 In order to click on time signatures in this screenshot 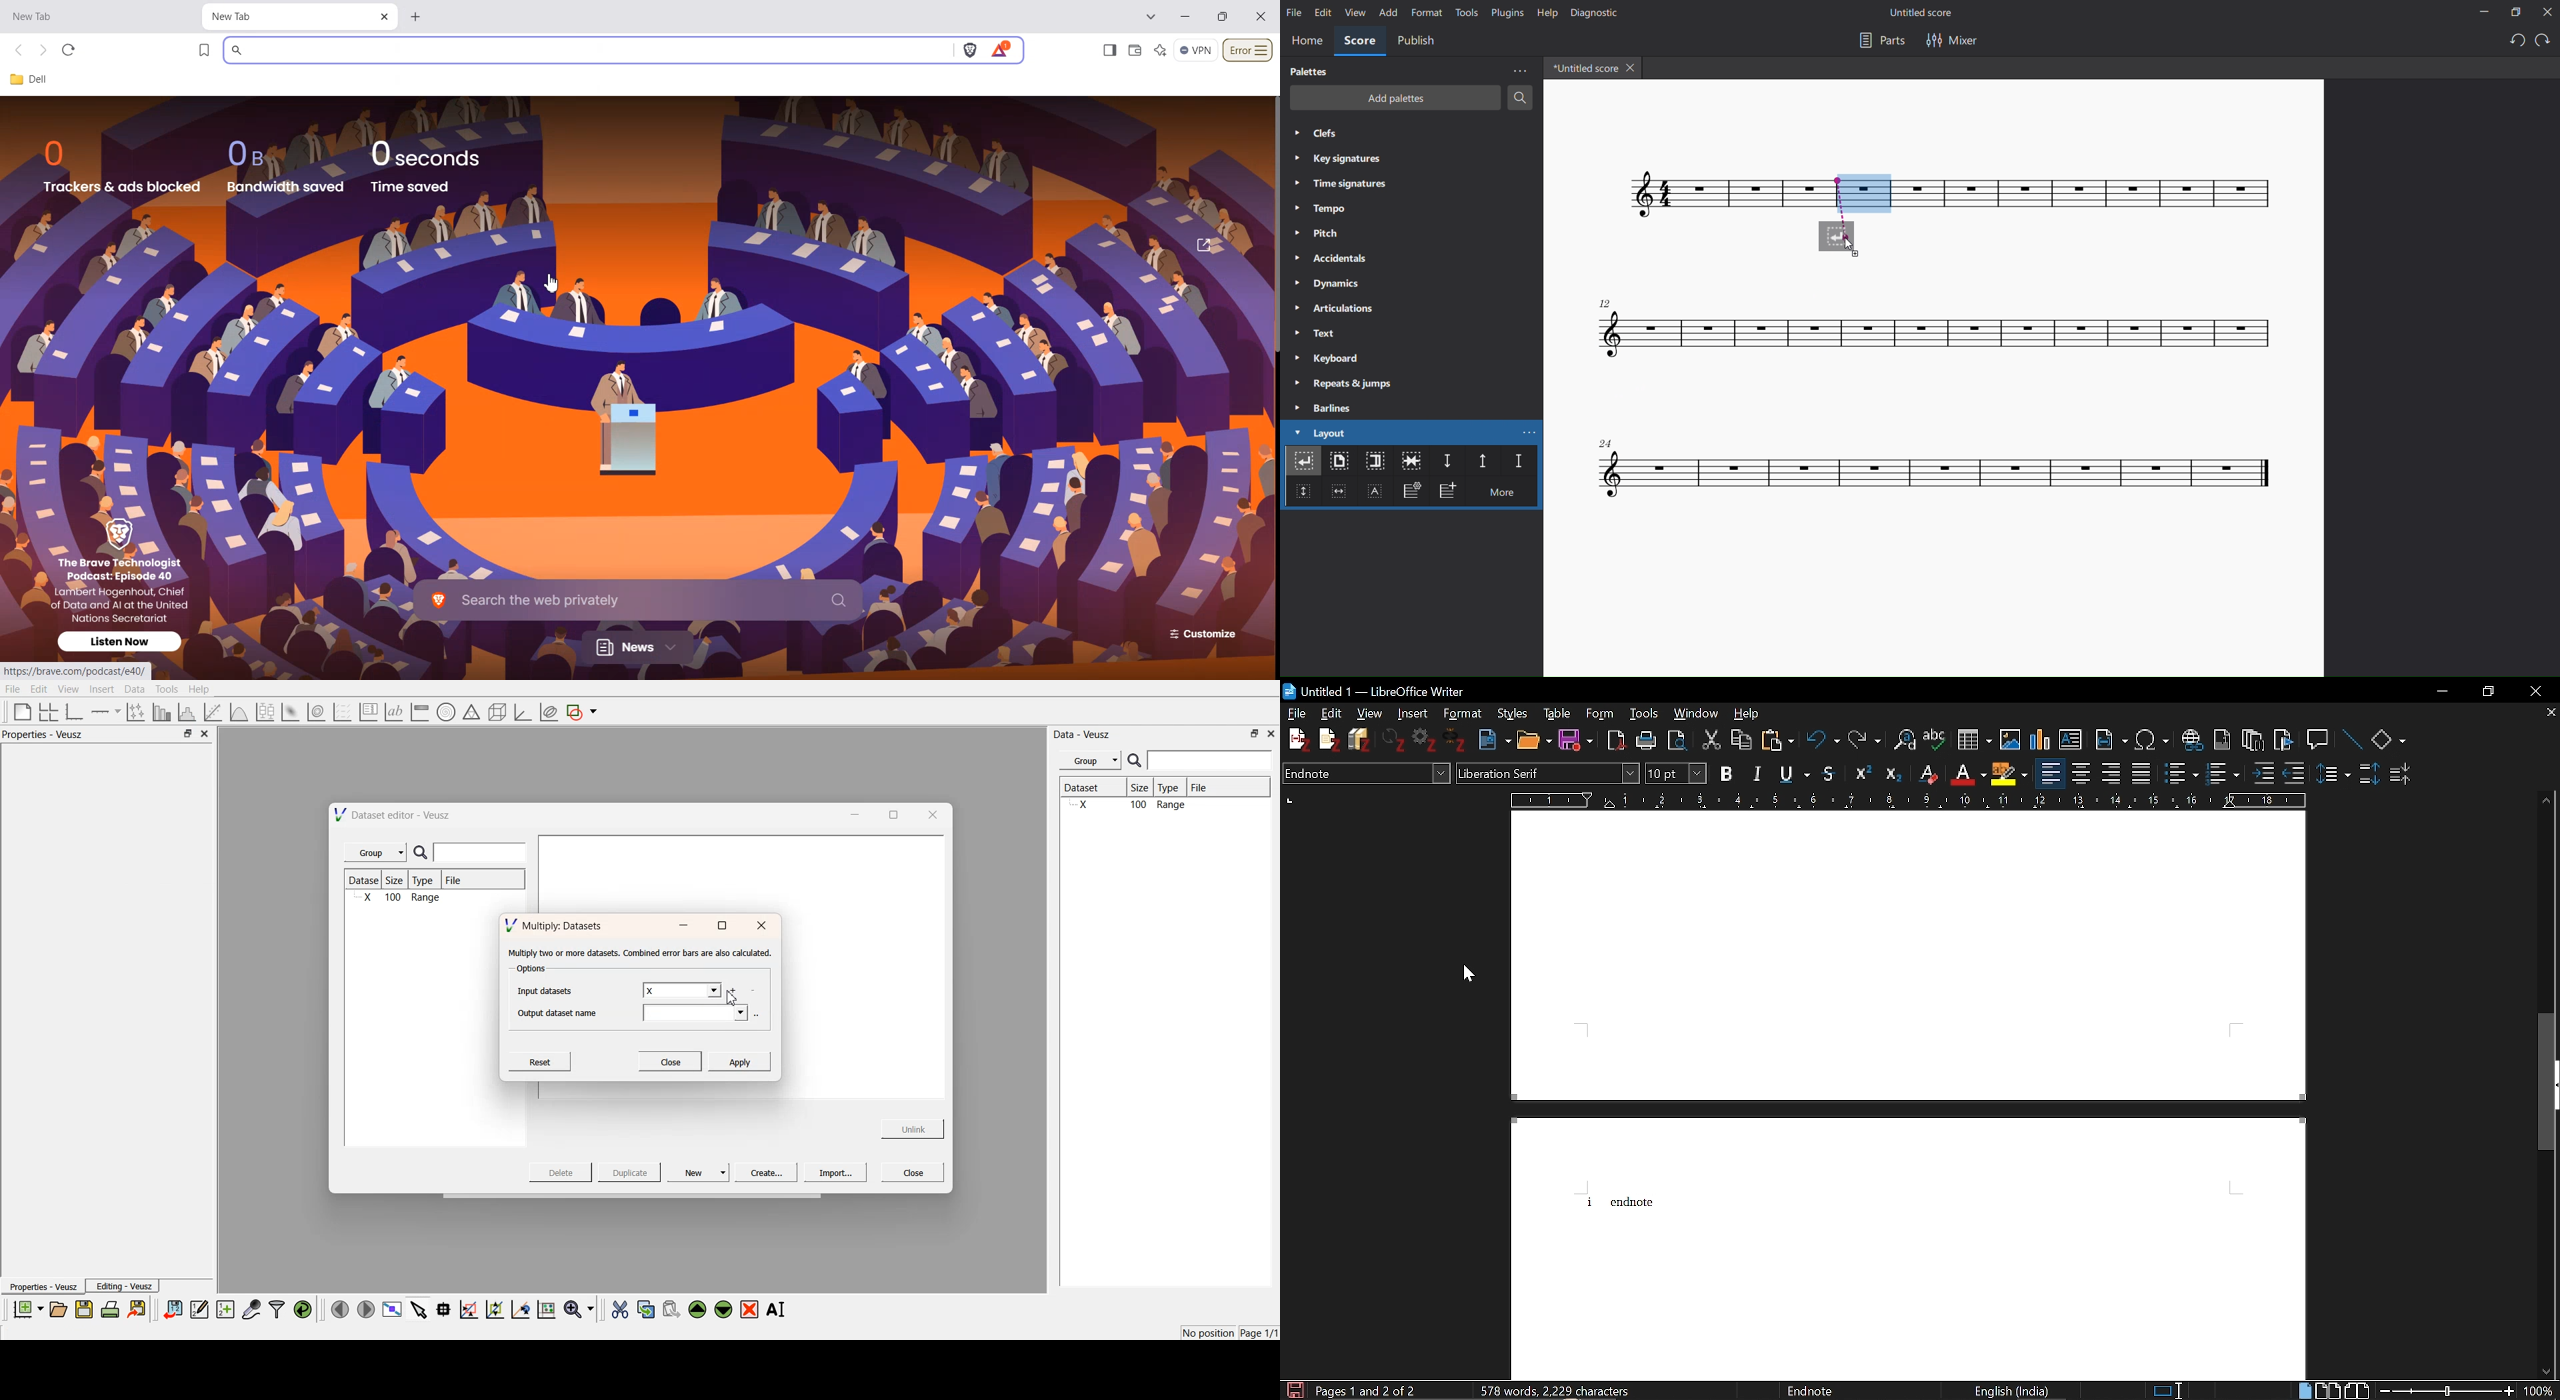, I will do `click(1347, 183)`.